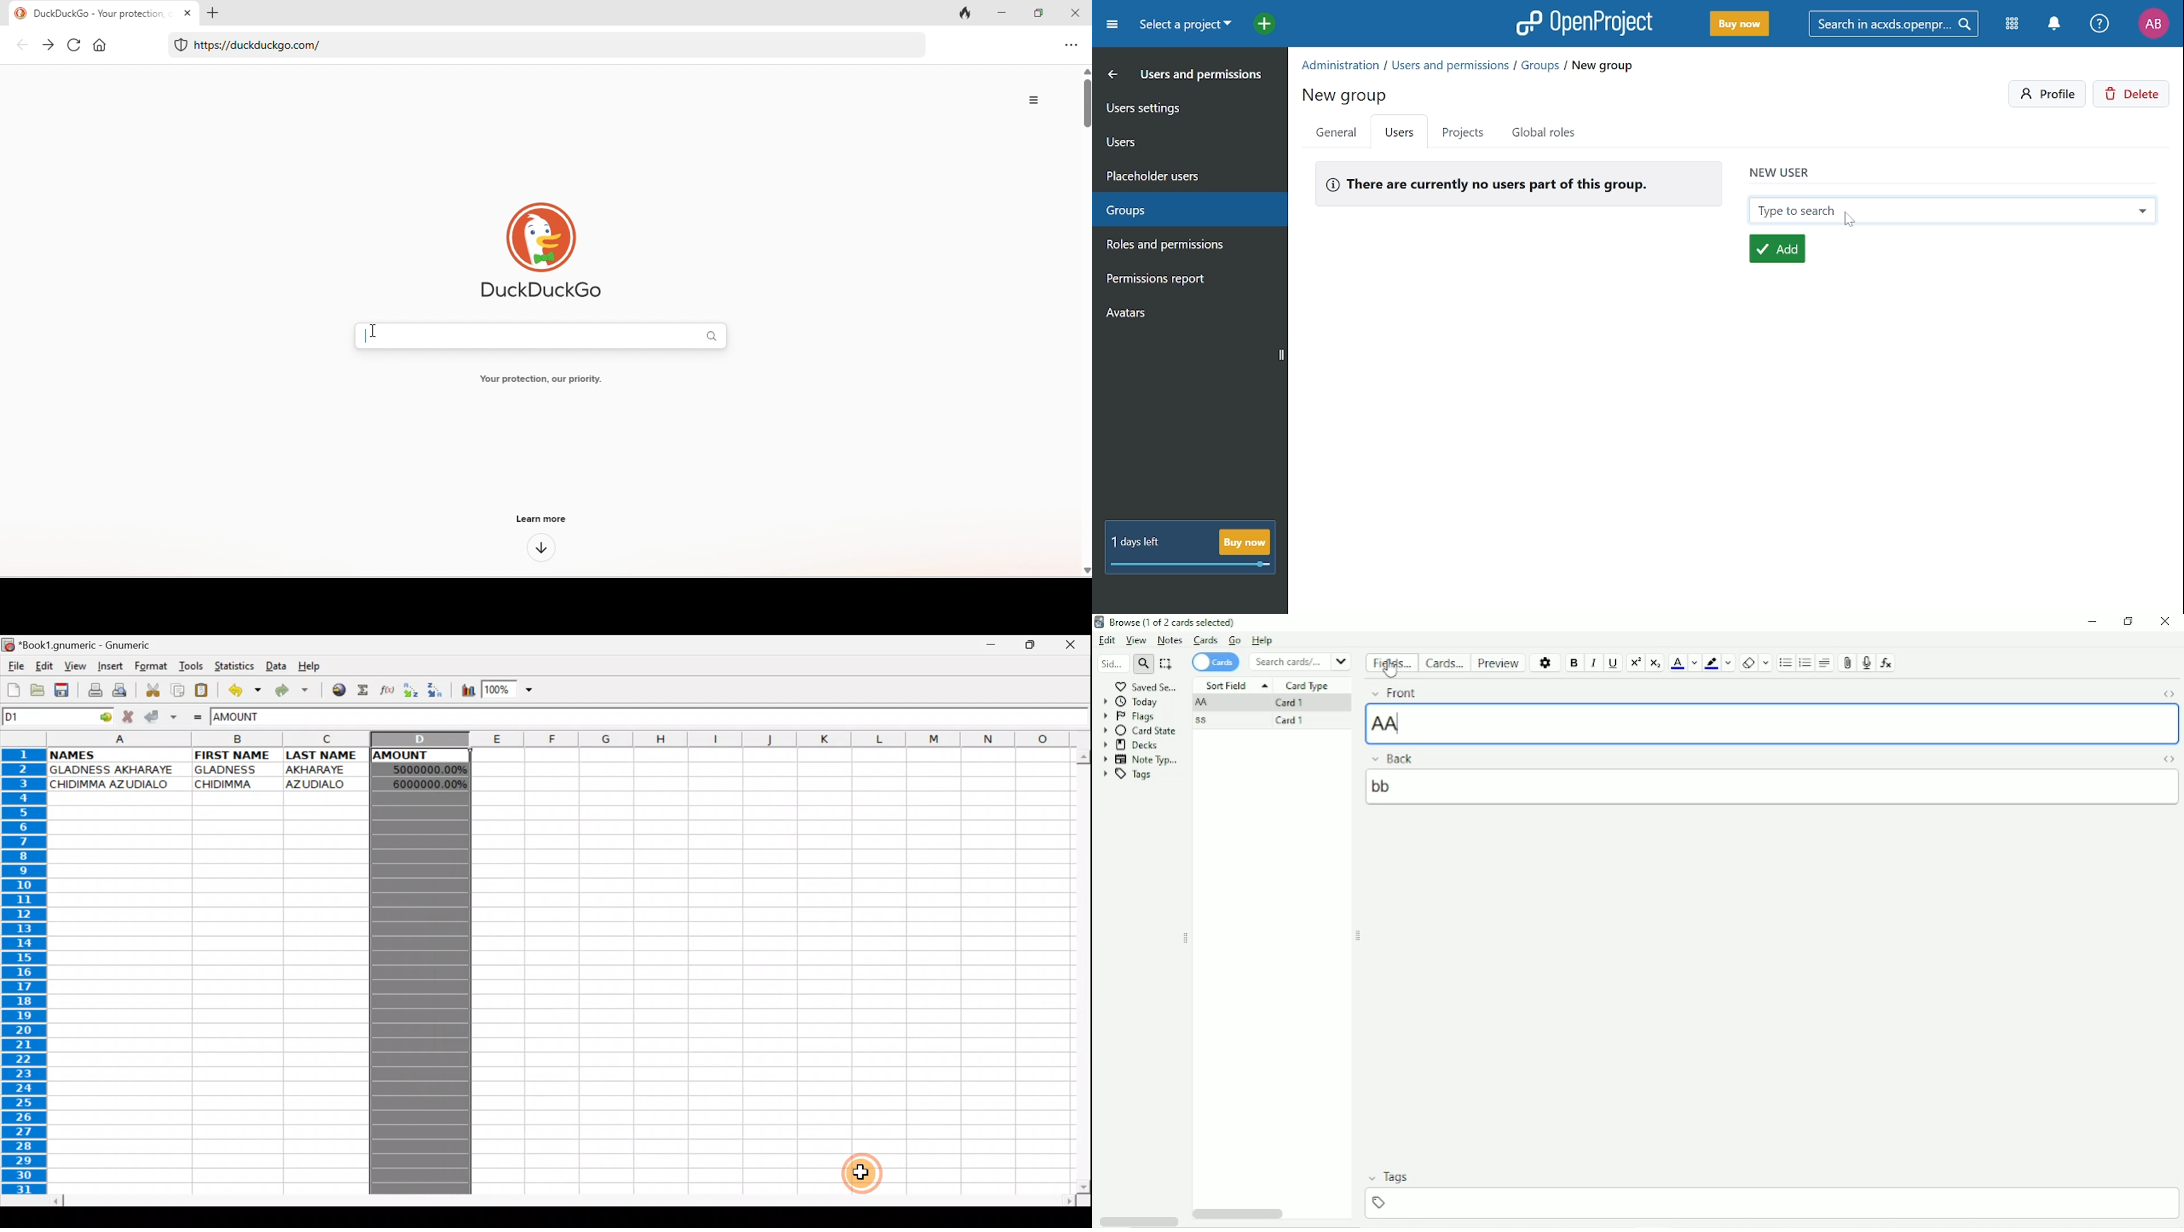 The image size is (2184, 1232). Describe the element at coordinates (1359, 935) in the screenshot. I see `Resize` at that location.